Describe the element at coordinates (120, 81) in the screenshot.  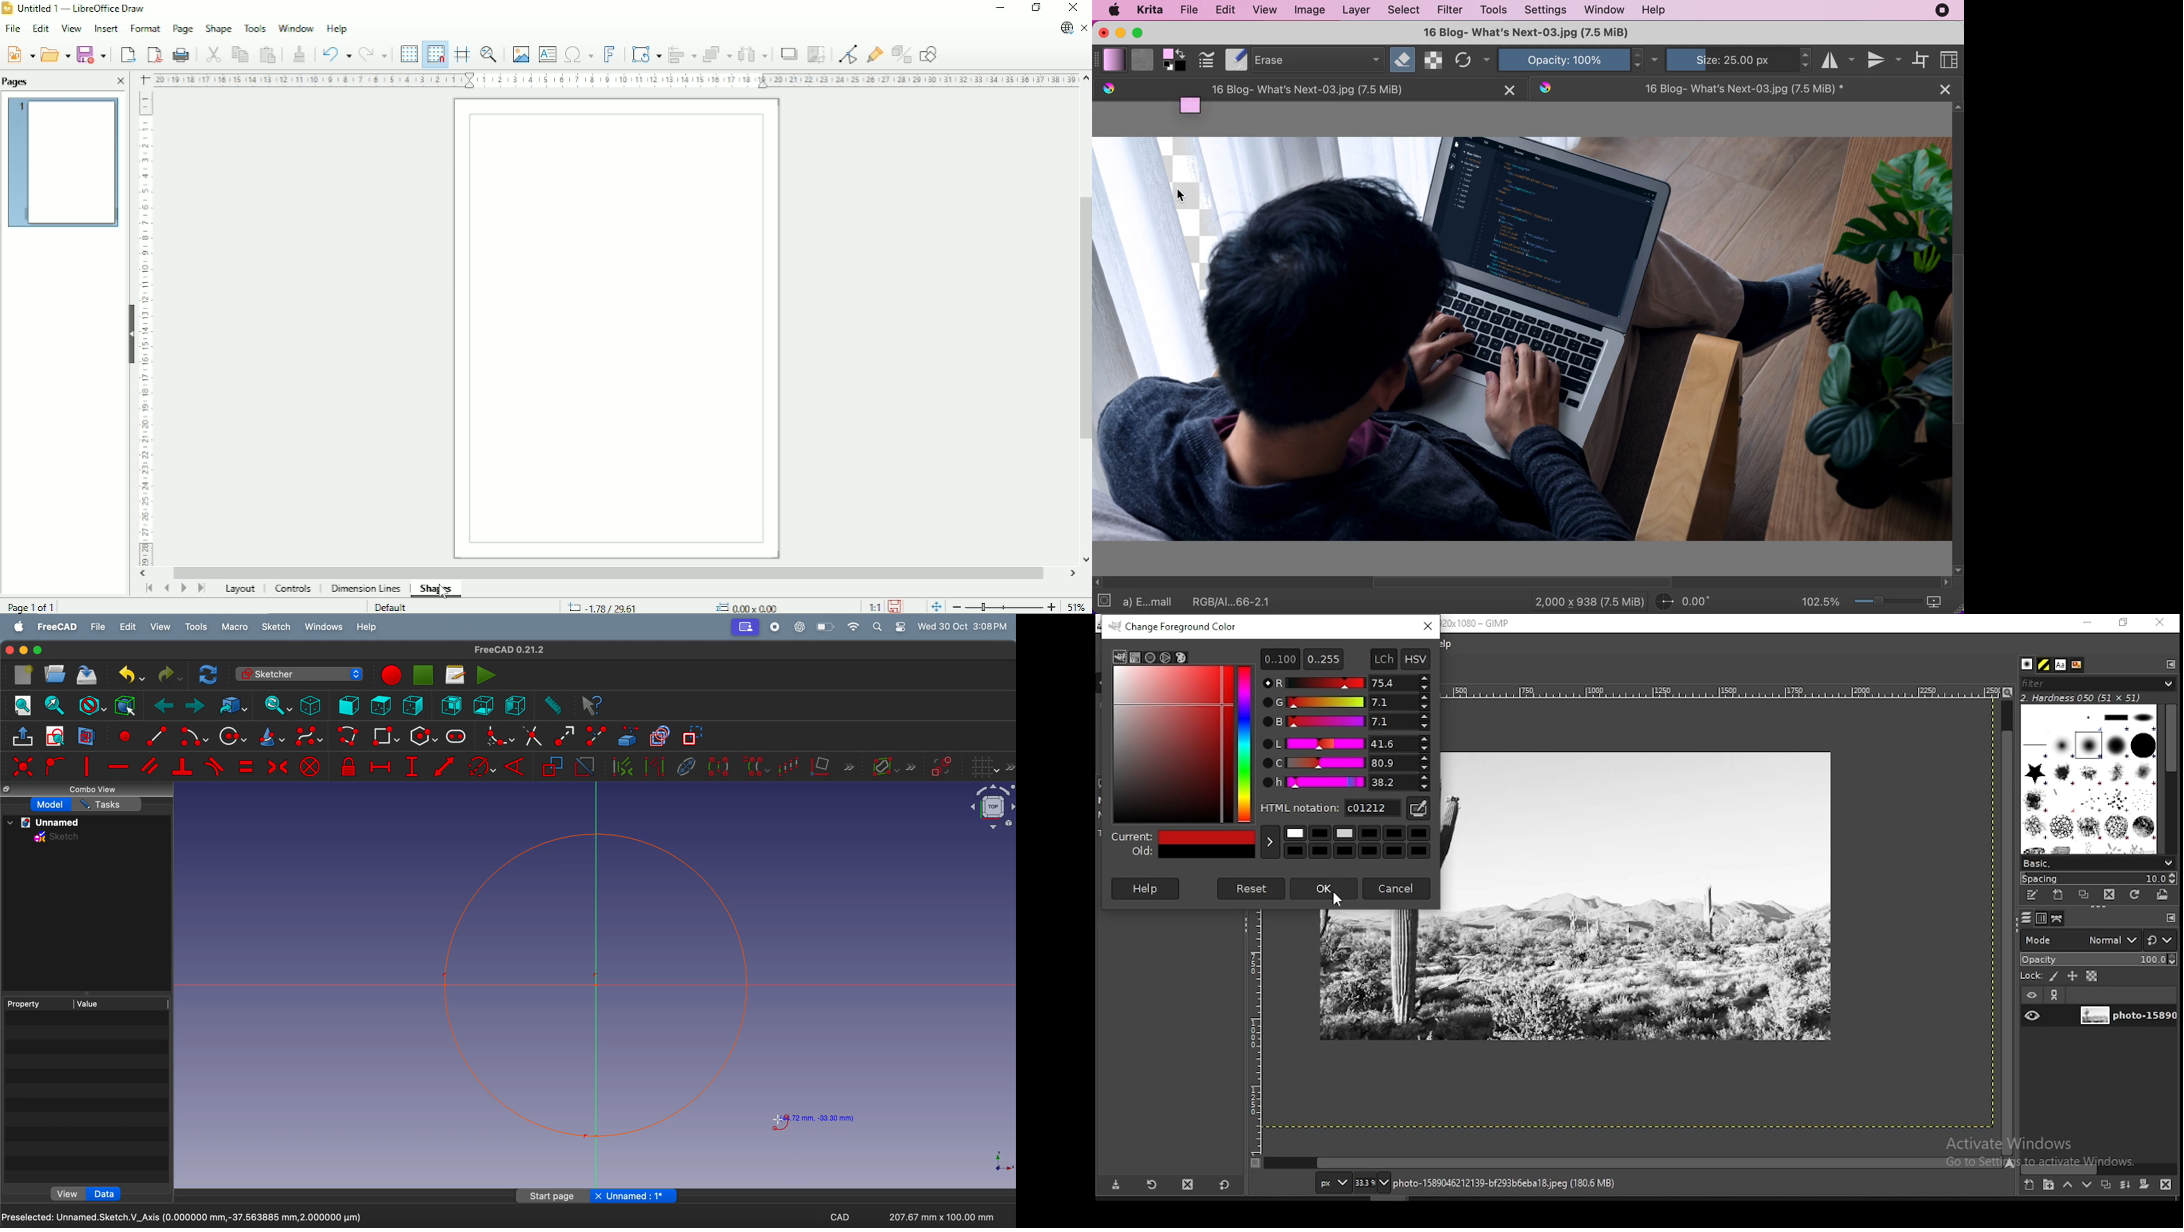
I see `Close` at that location.